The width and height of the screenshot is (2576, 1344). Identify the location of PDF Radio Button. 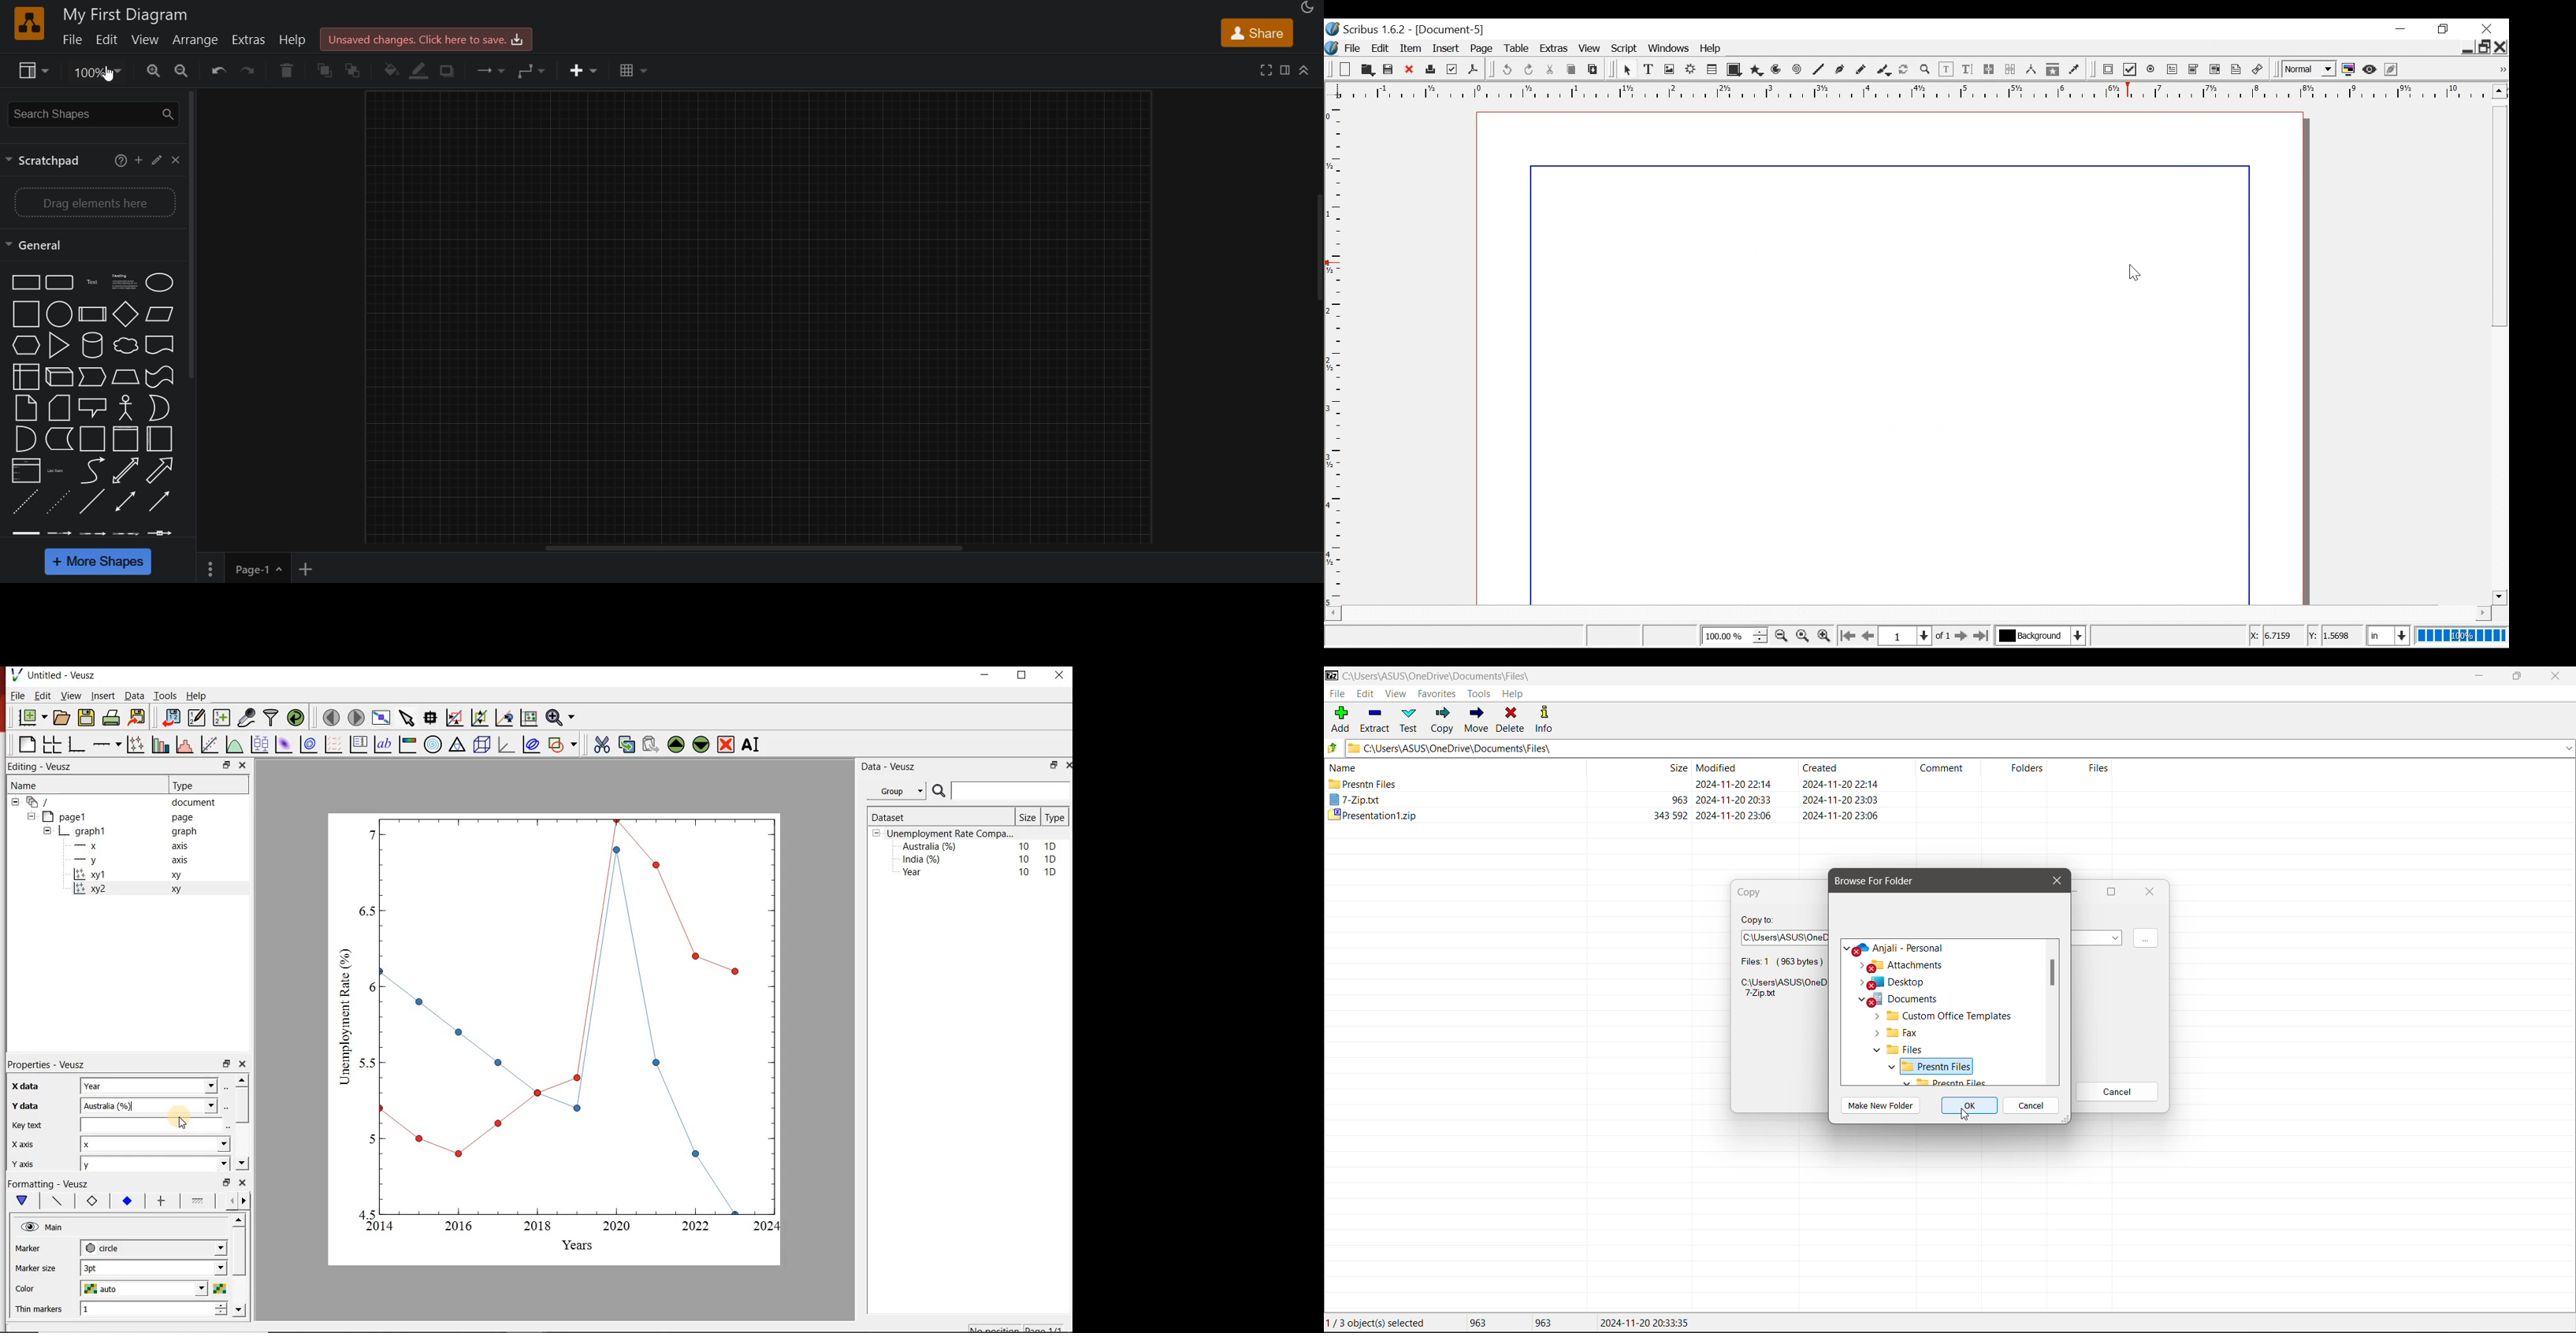
(2152, 70).